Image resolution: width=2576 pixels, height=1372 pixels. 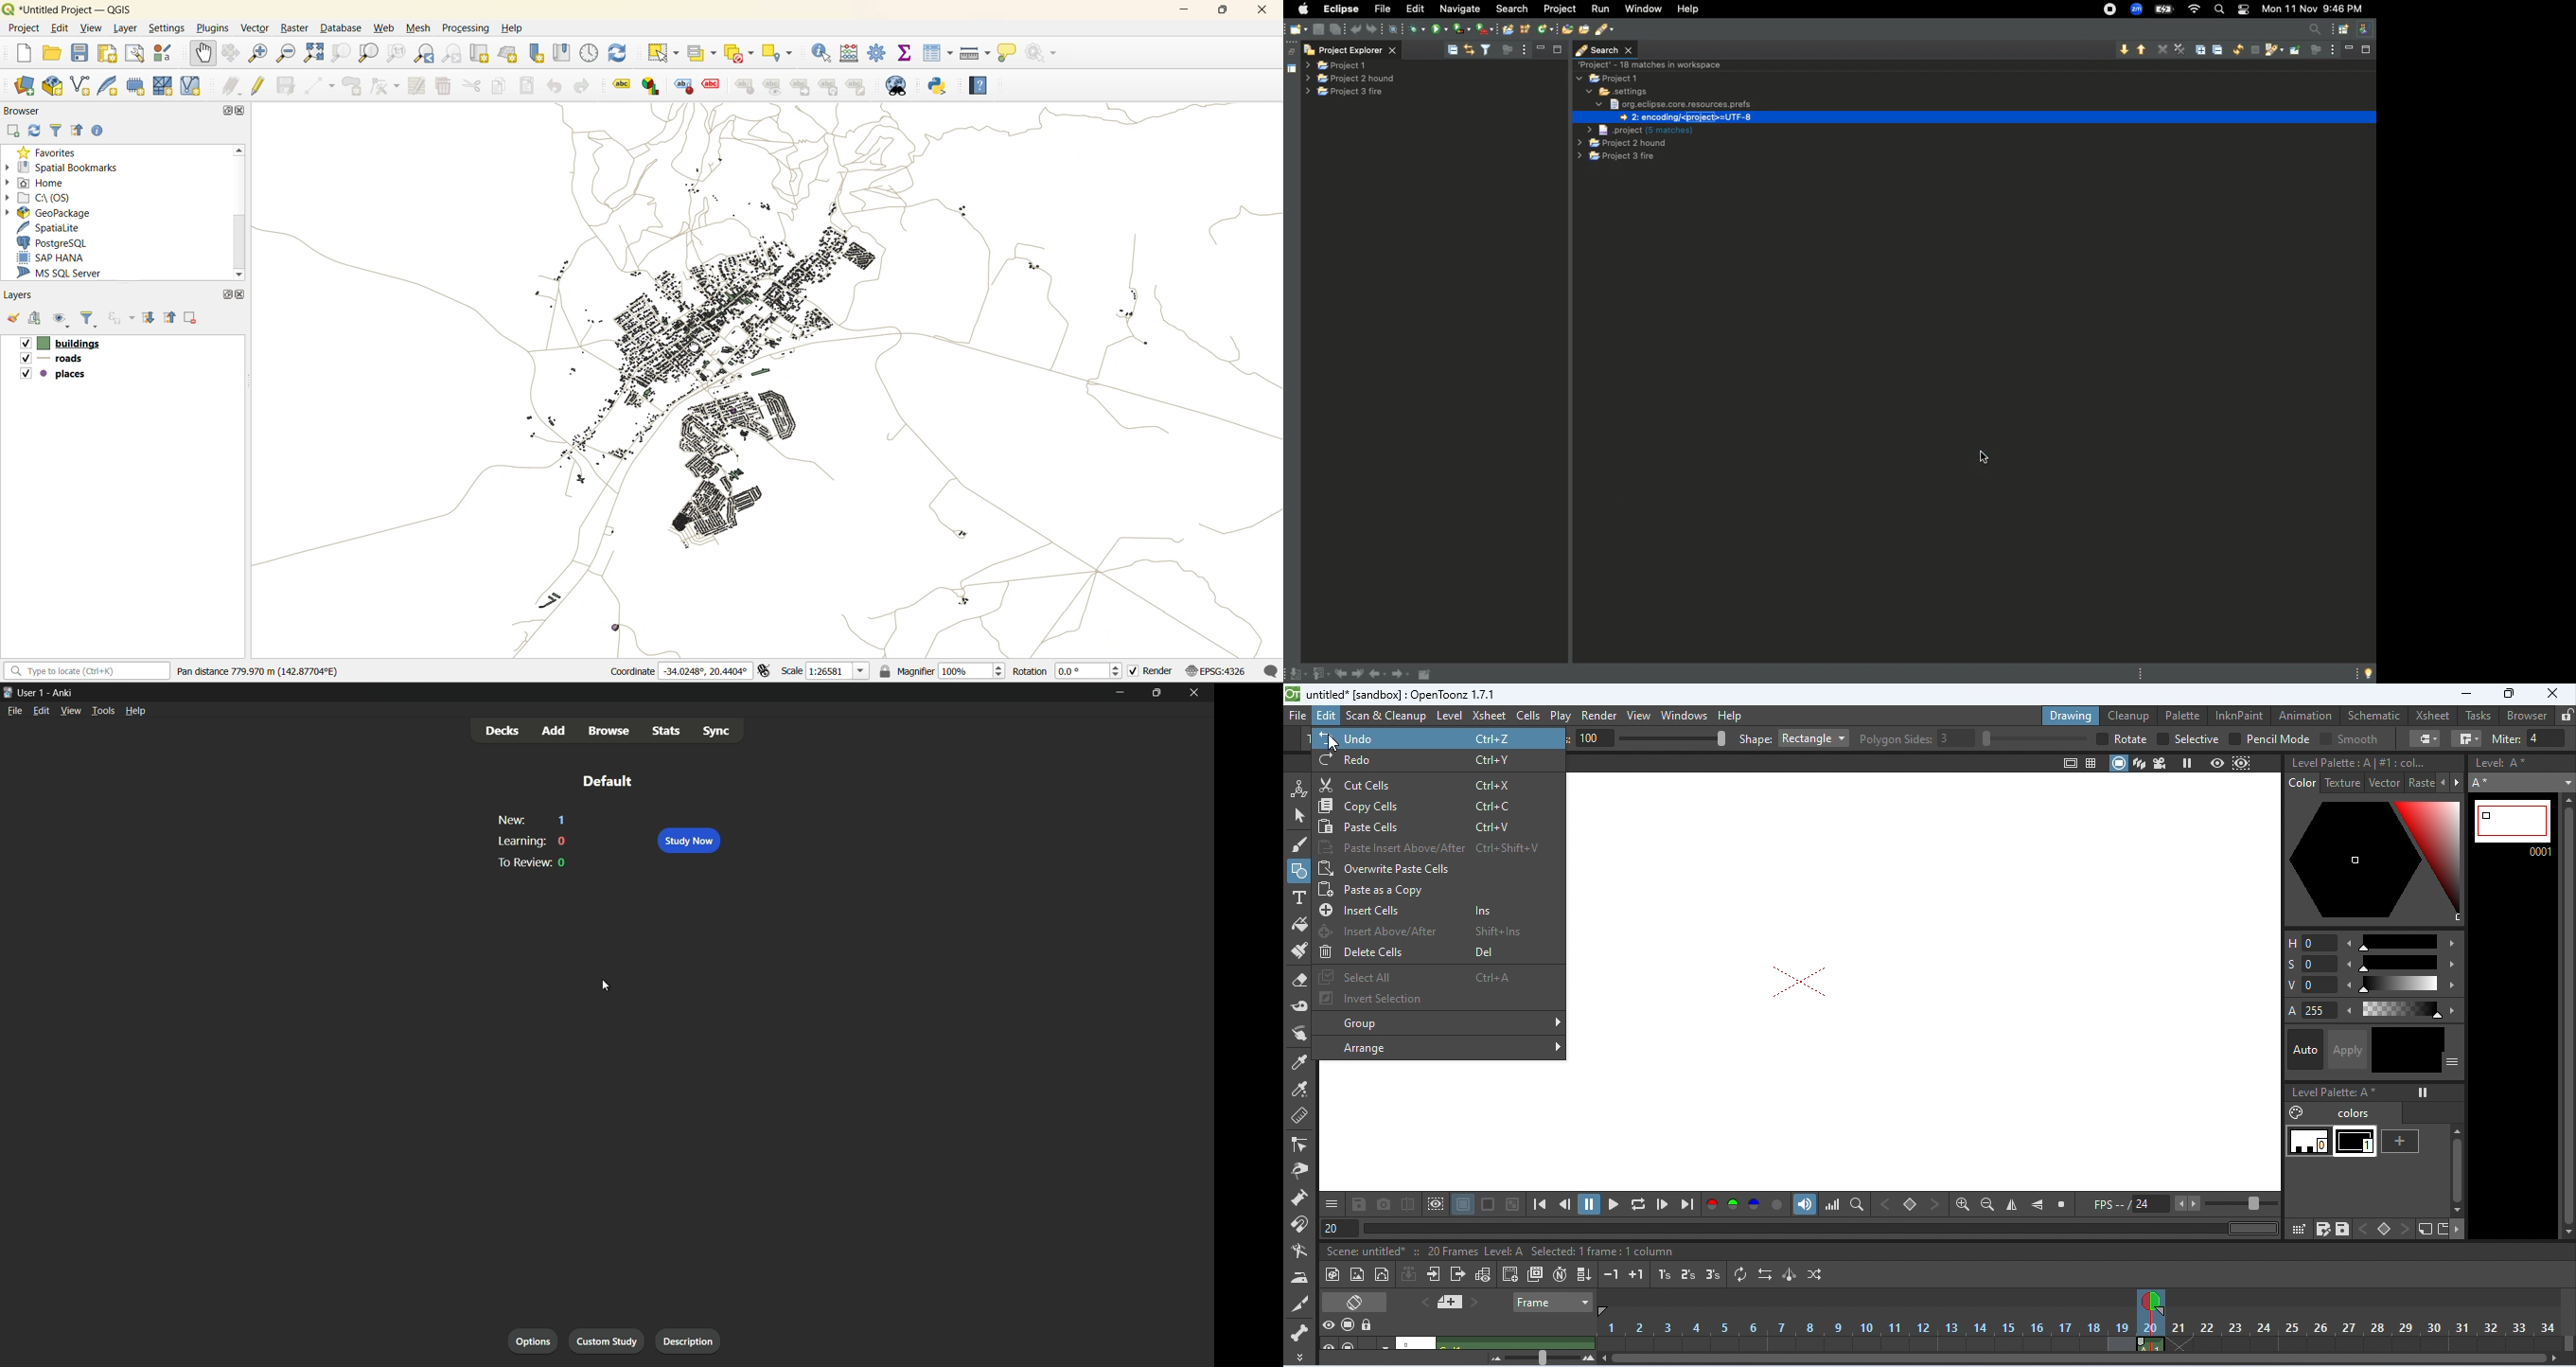 I want to click on digitize, so click(x=320, y=84).